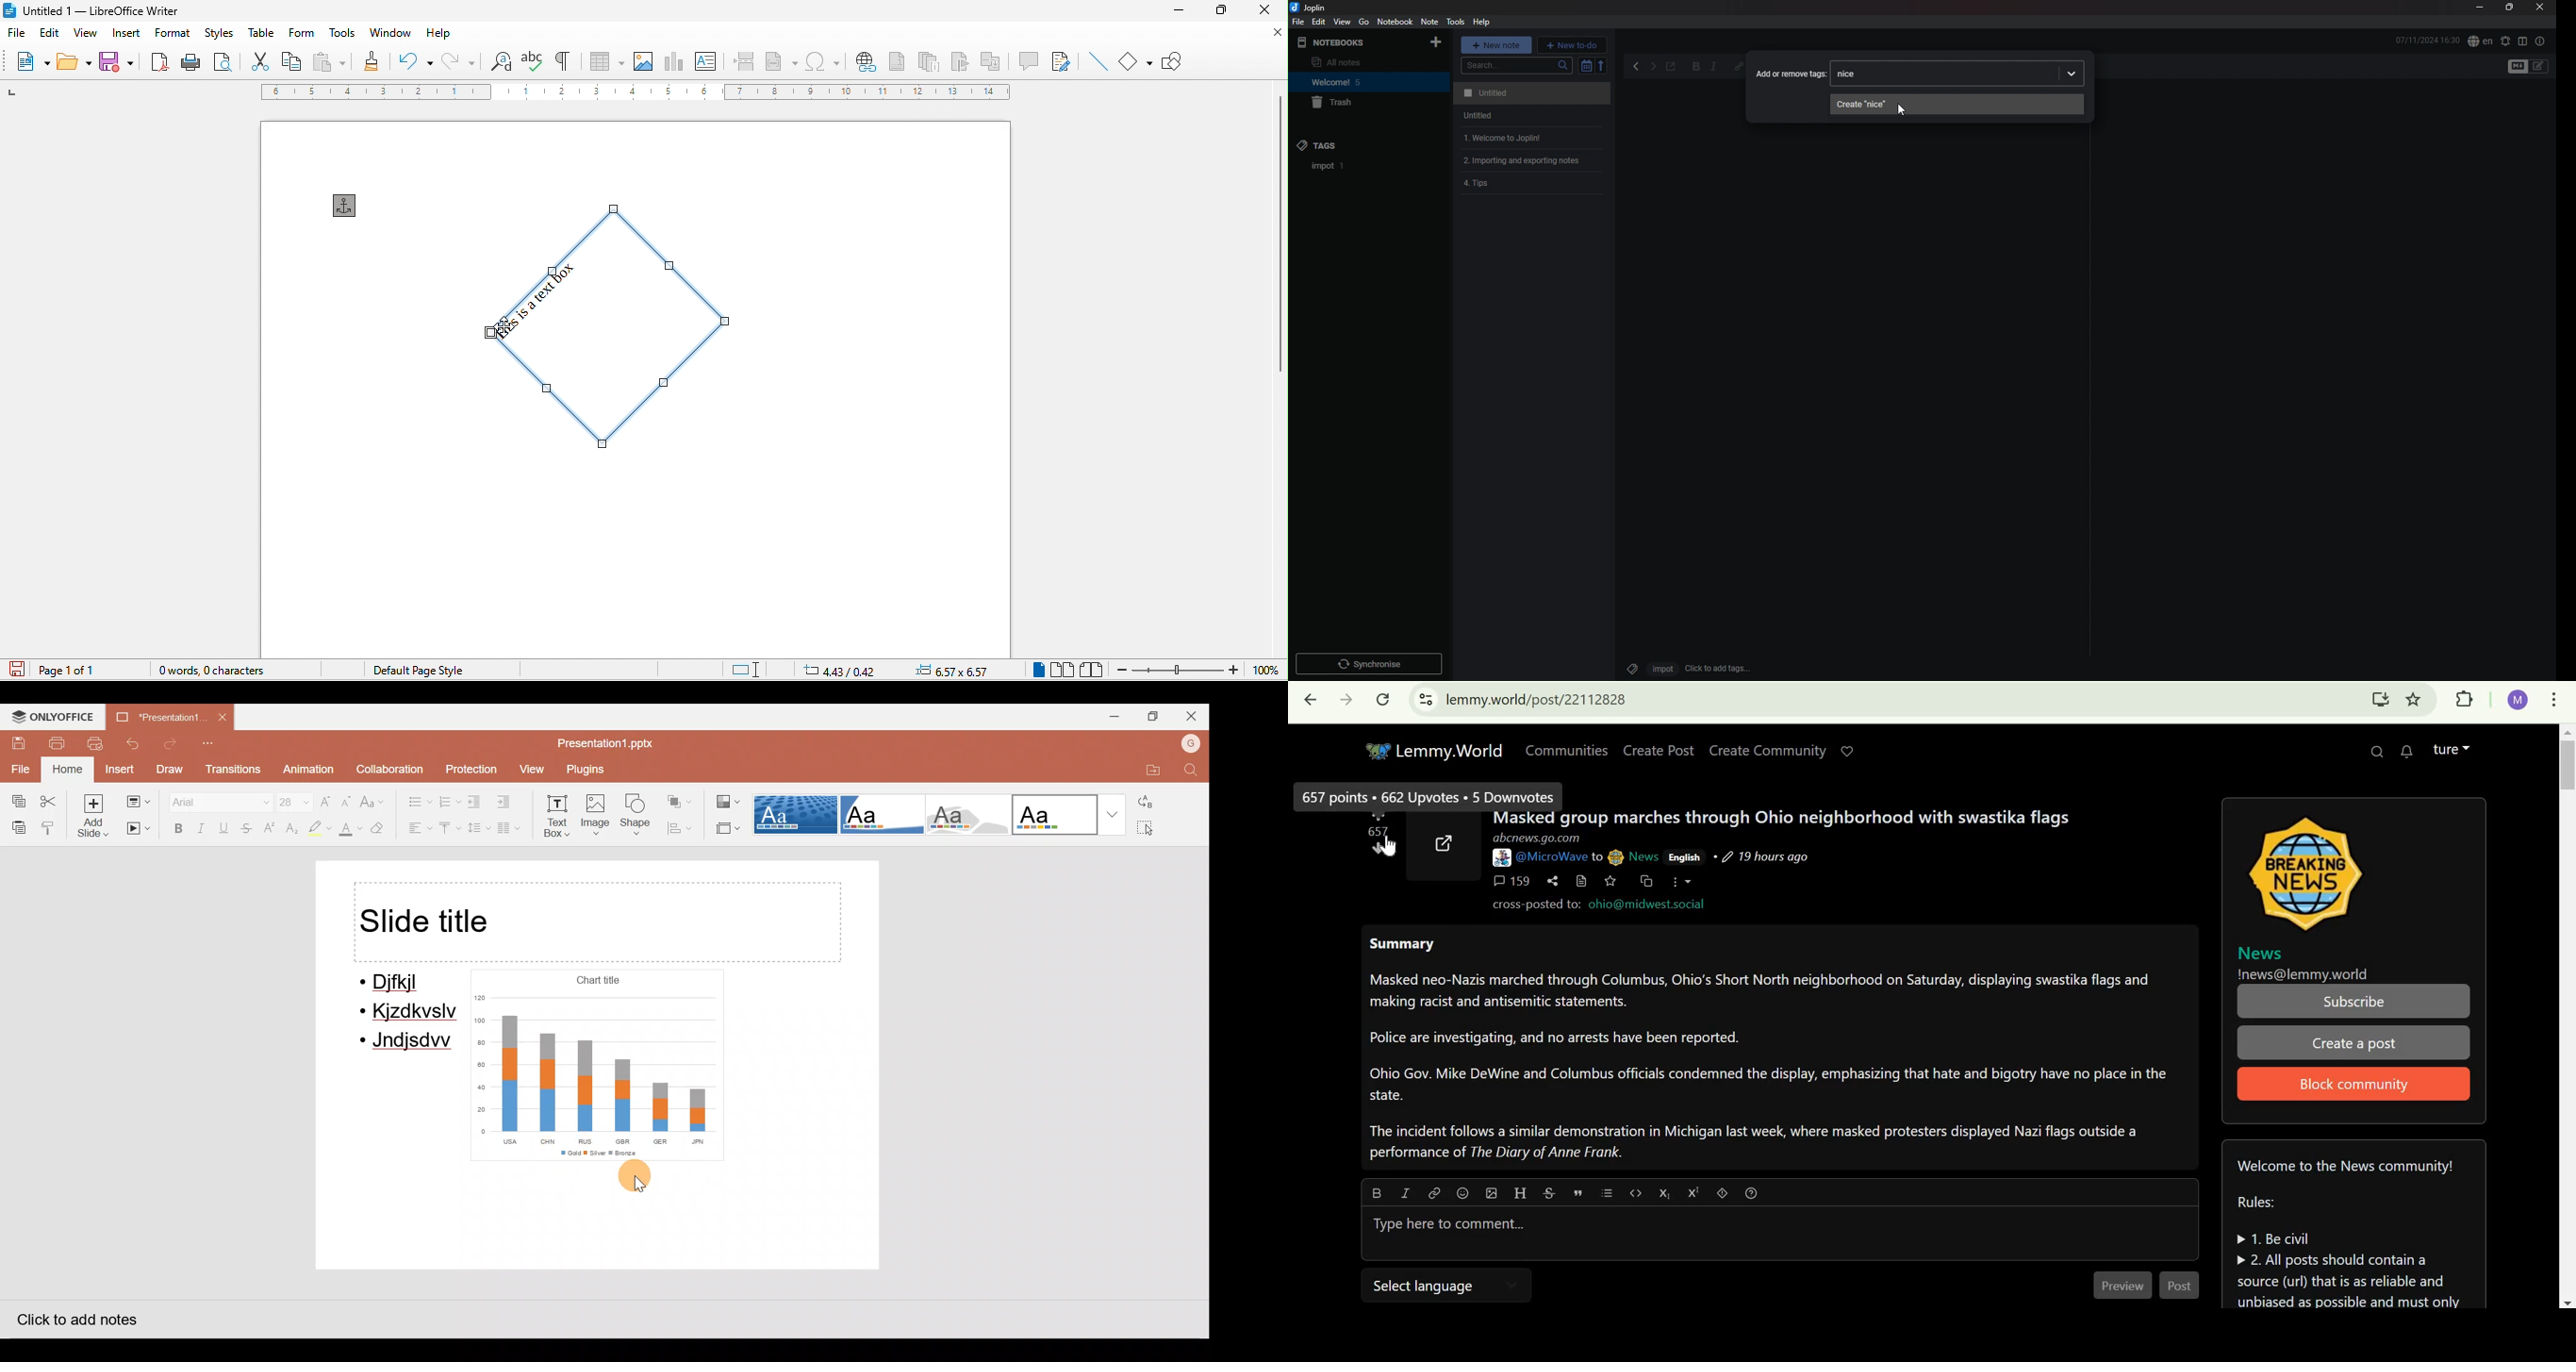 The height and width of the screenshot is (1372, 2576). What do you see at coordinates (75, 1316) in the screenshot?
I see `Click to add notes` at bounding box center [75, 1316].